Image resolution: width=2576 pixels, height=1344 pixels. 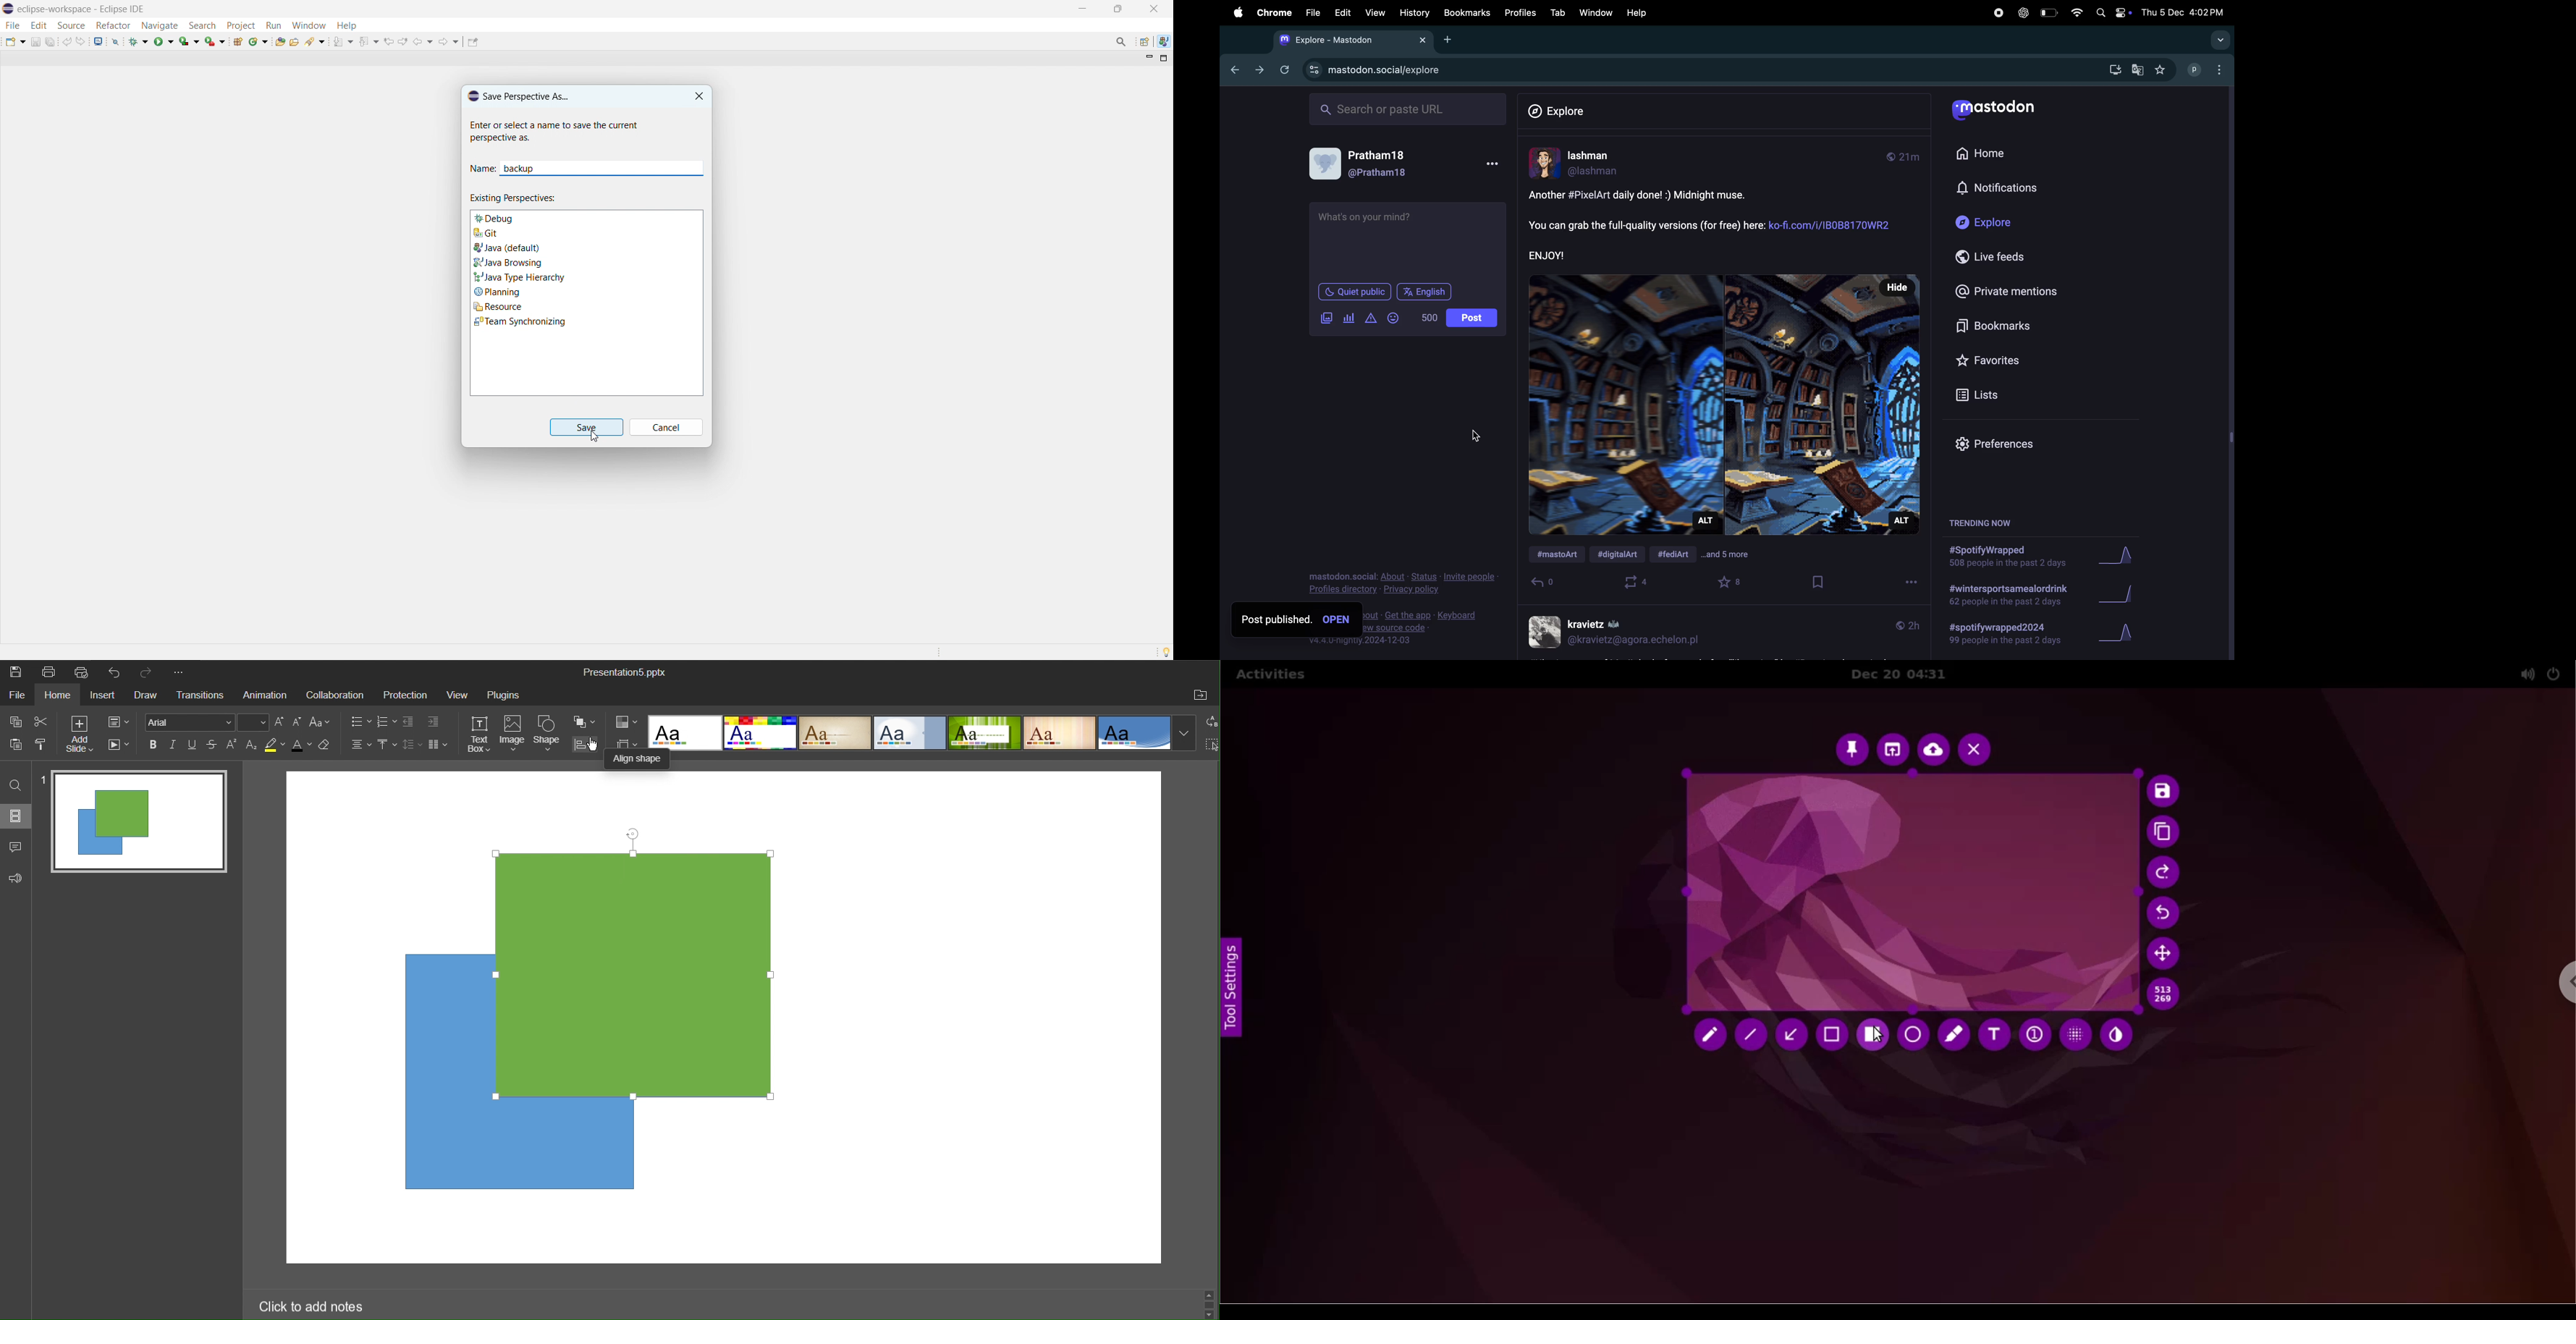 What do you see at coordinates (1211, 722) in the screenshot?
I see `Replace` at bounding box center [1211, 722].